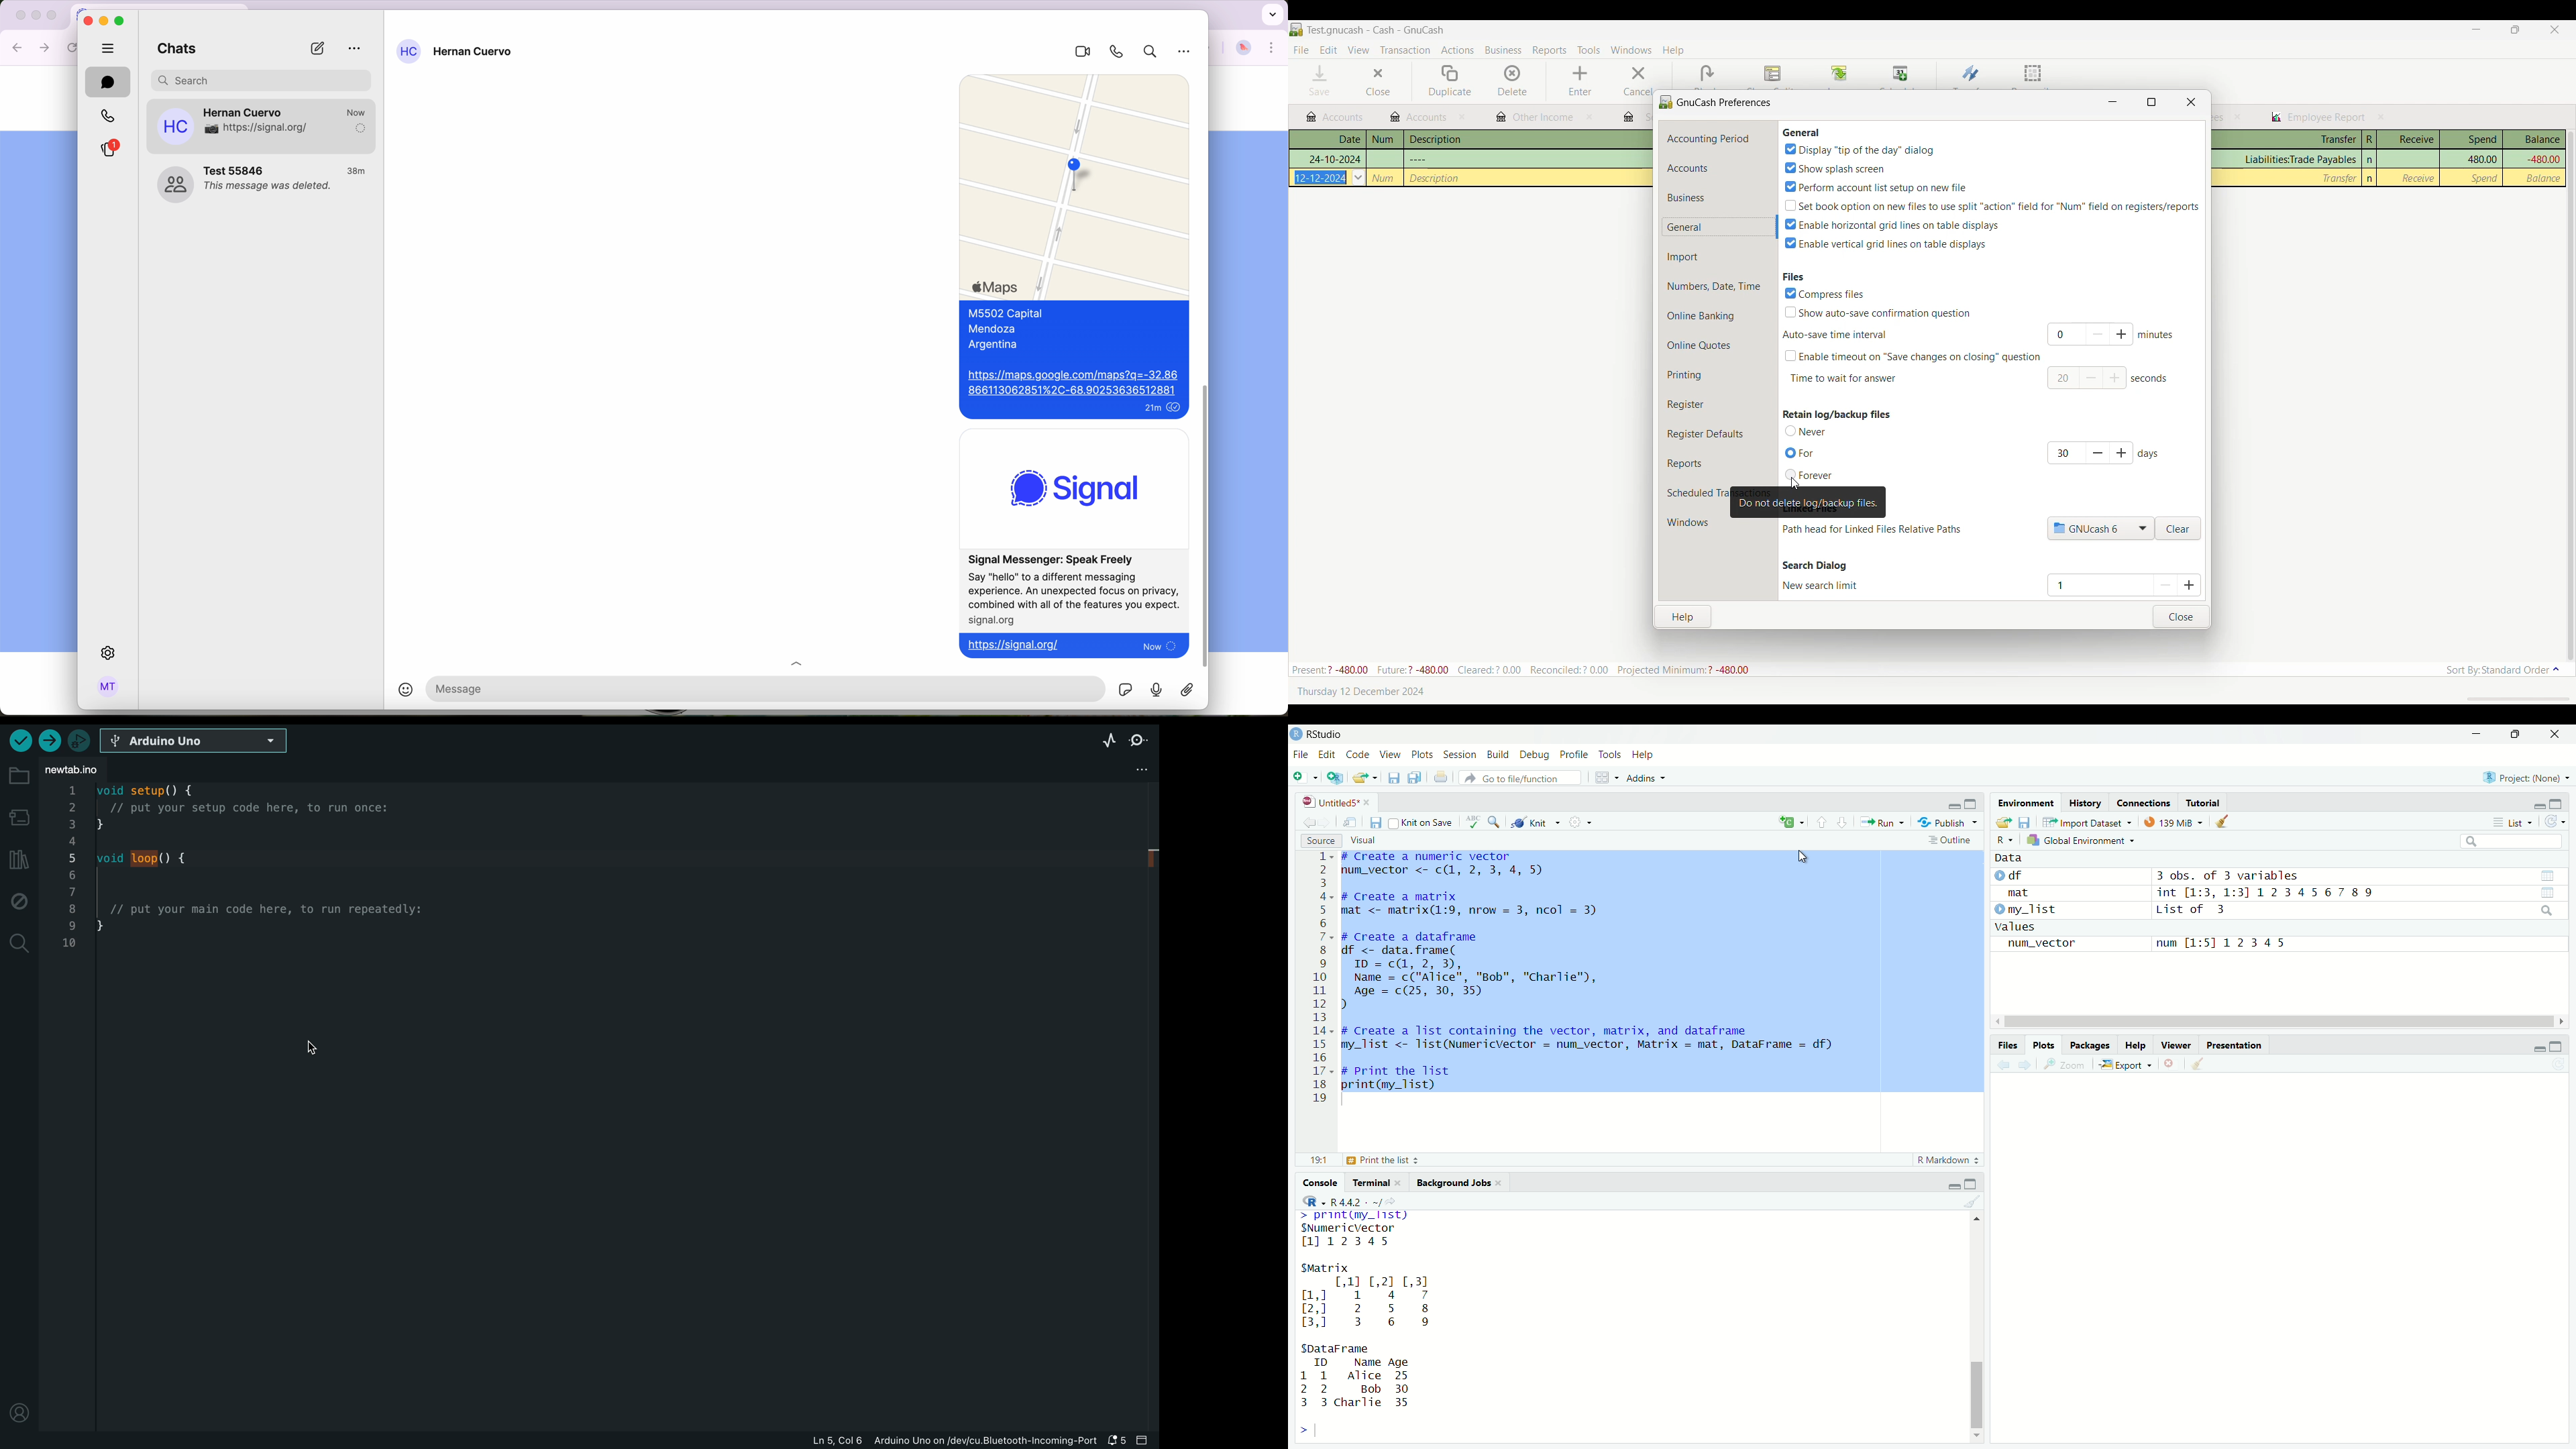 Image resolution: width=2576 pixels, height=1456 pixels. What do you see at coordinates (2176, 1065) in the screenshot?
I see `close` at bounding box center [2176, 1065].